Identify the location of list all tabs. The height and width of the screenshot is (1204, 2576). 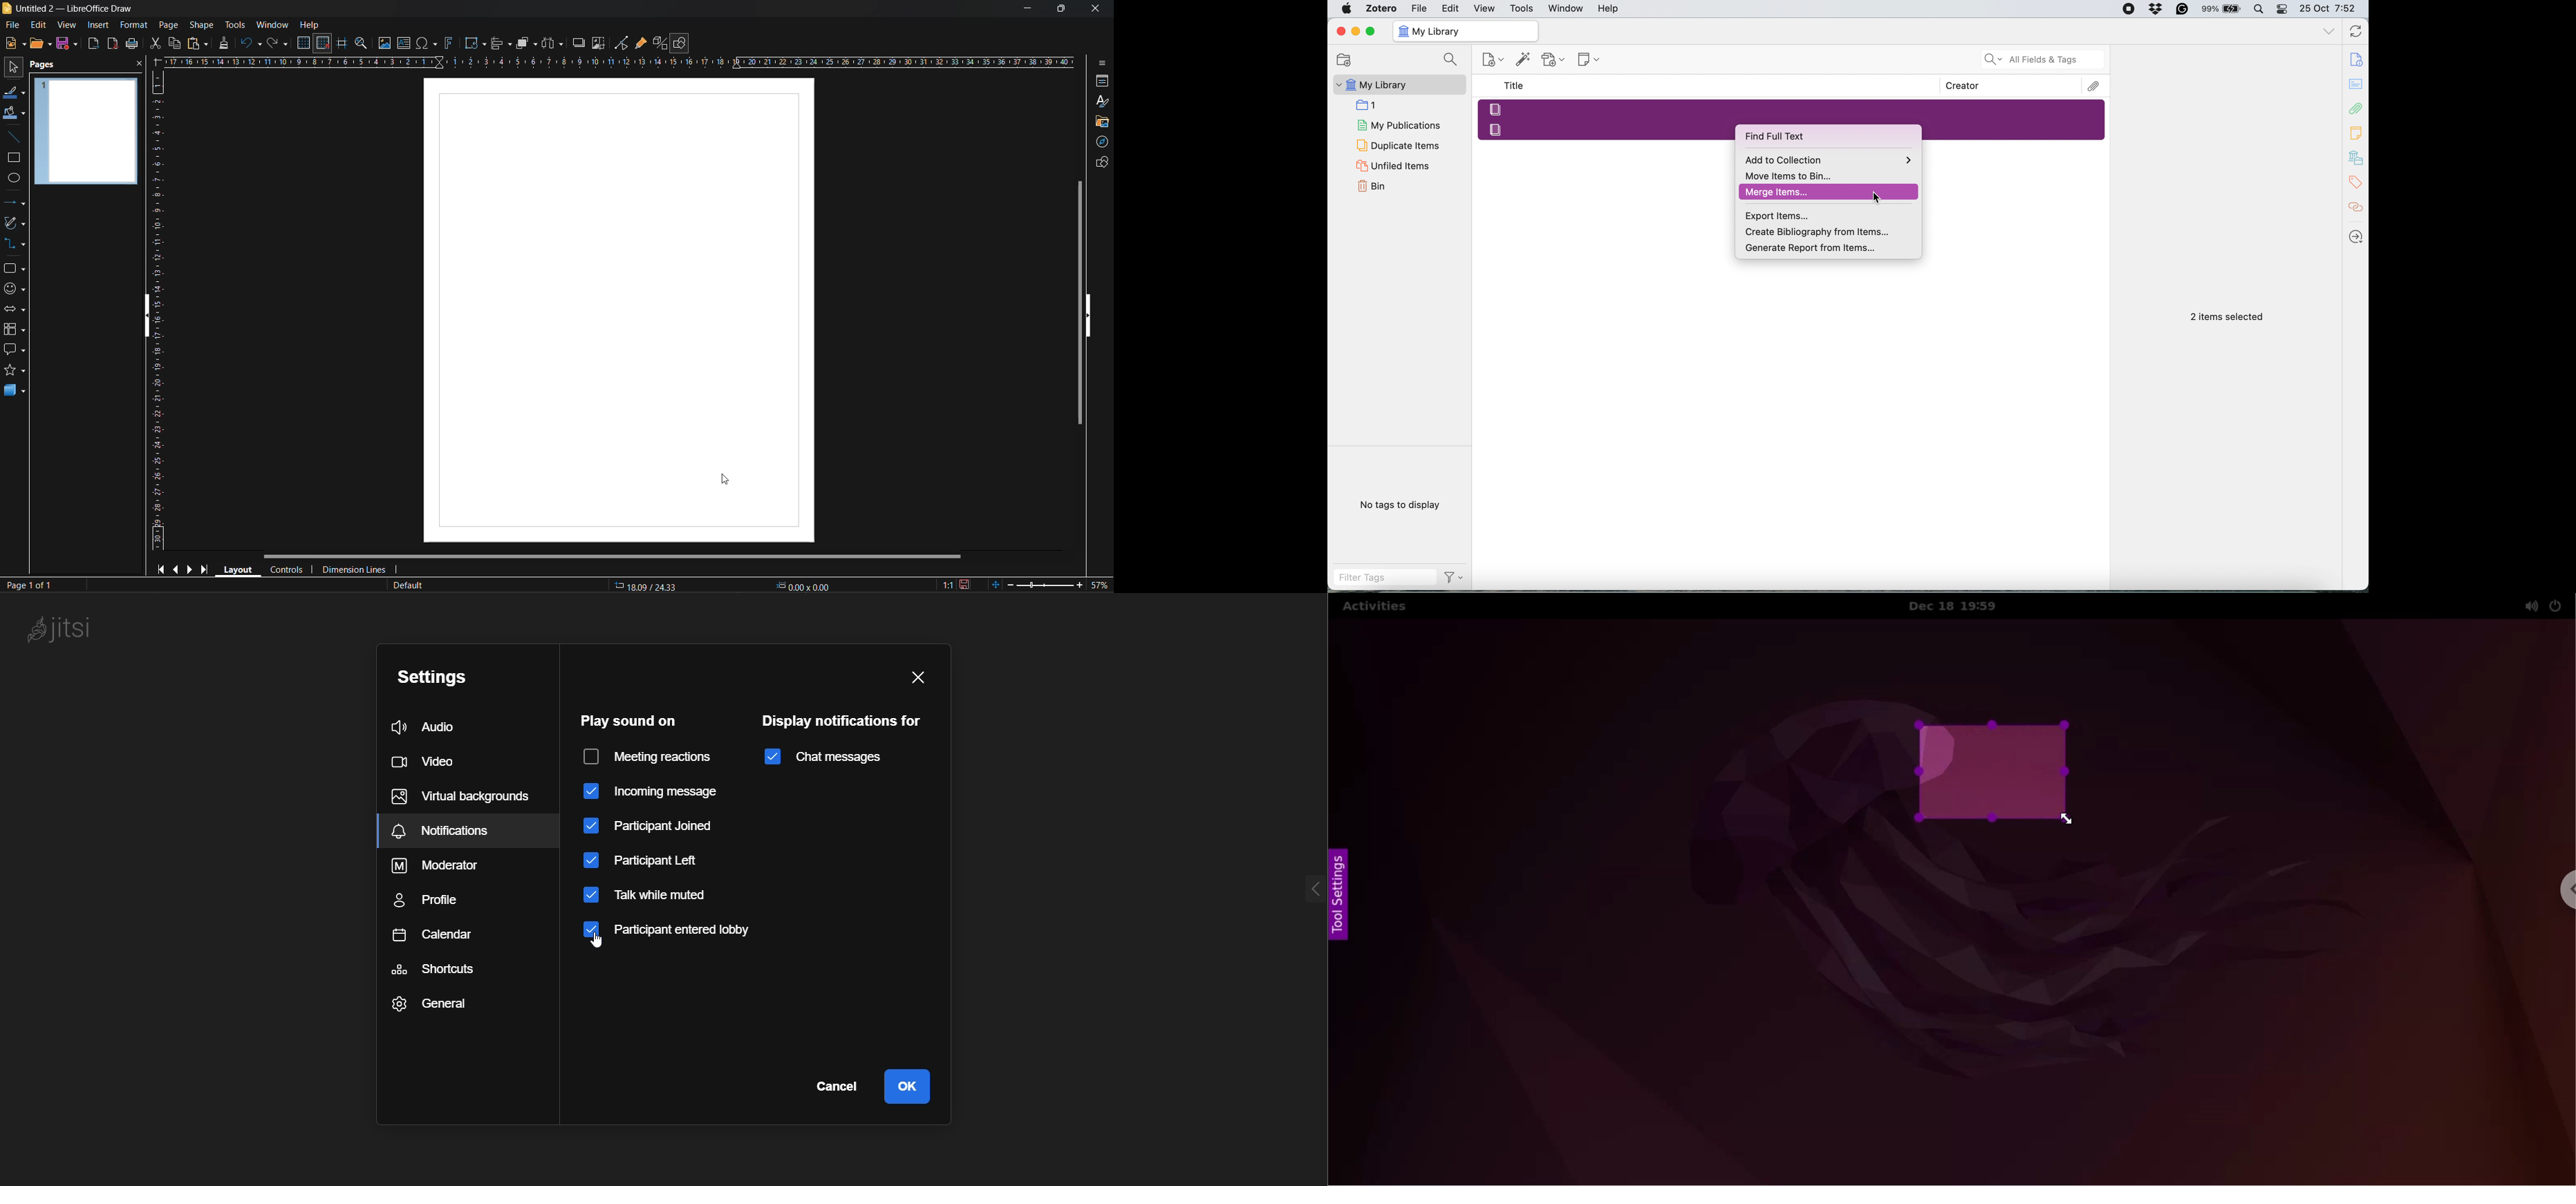
(2329, 33).